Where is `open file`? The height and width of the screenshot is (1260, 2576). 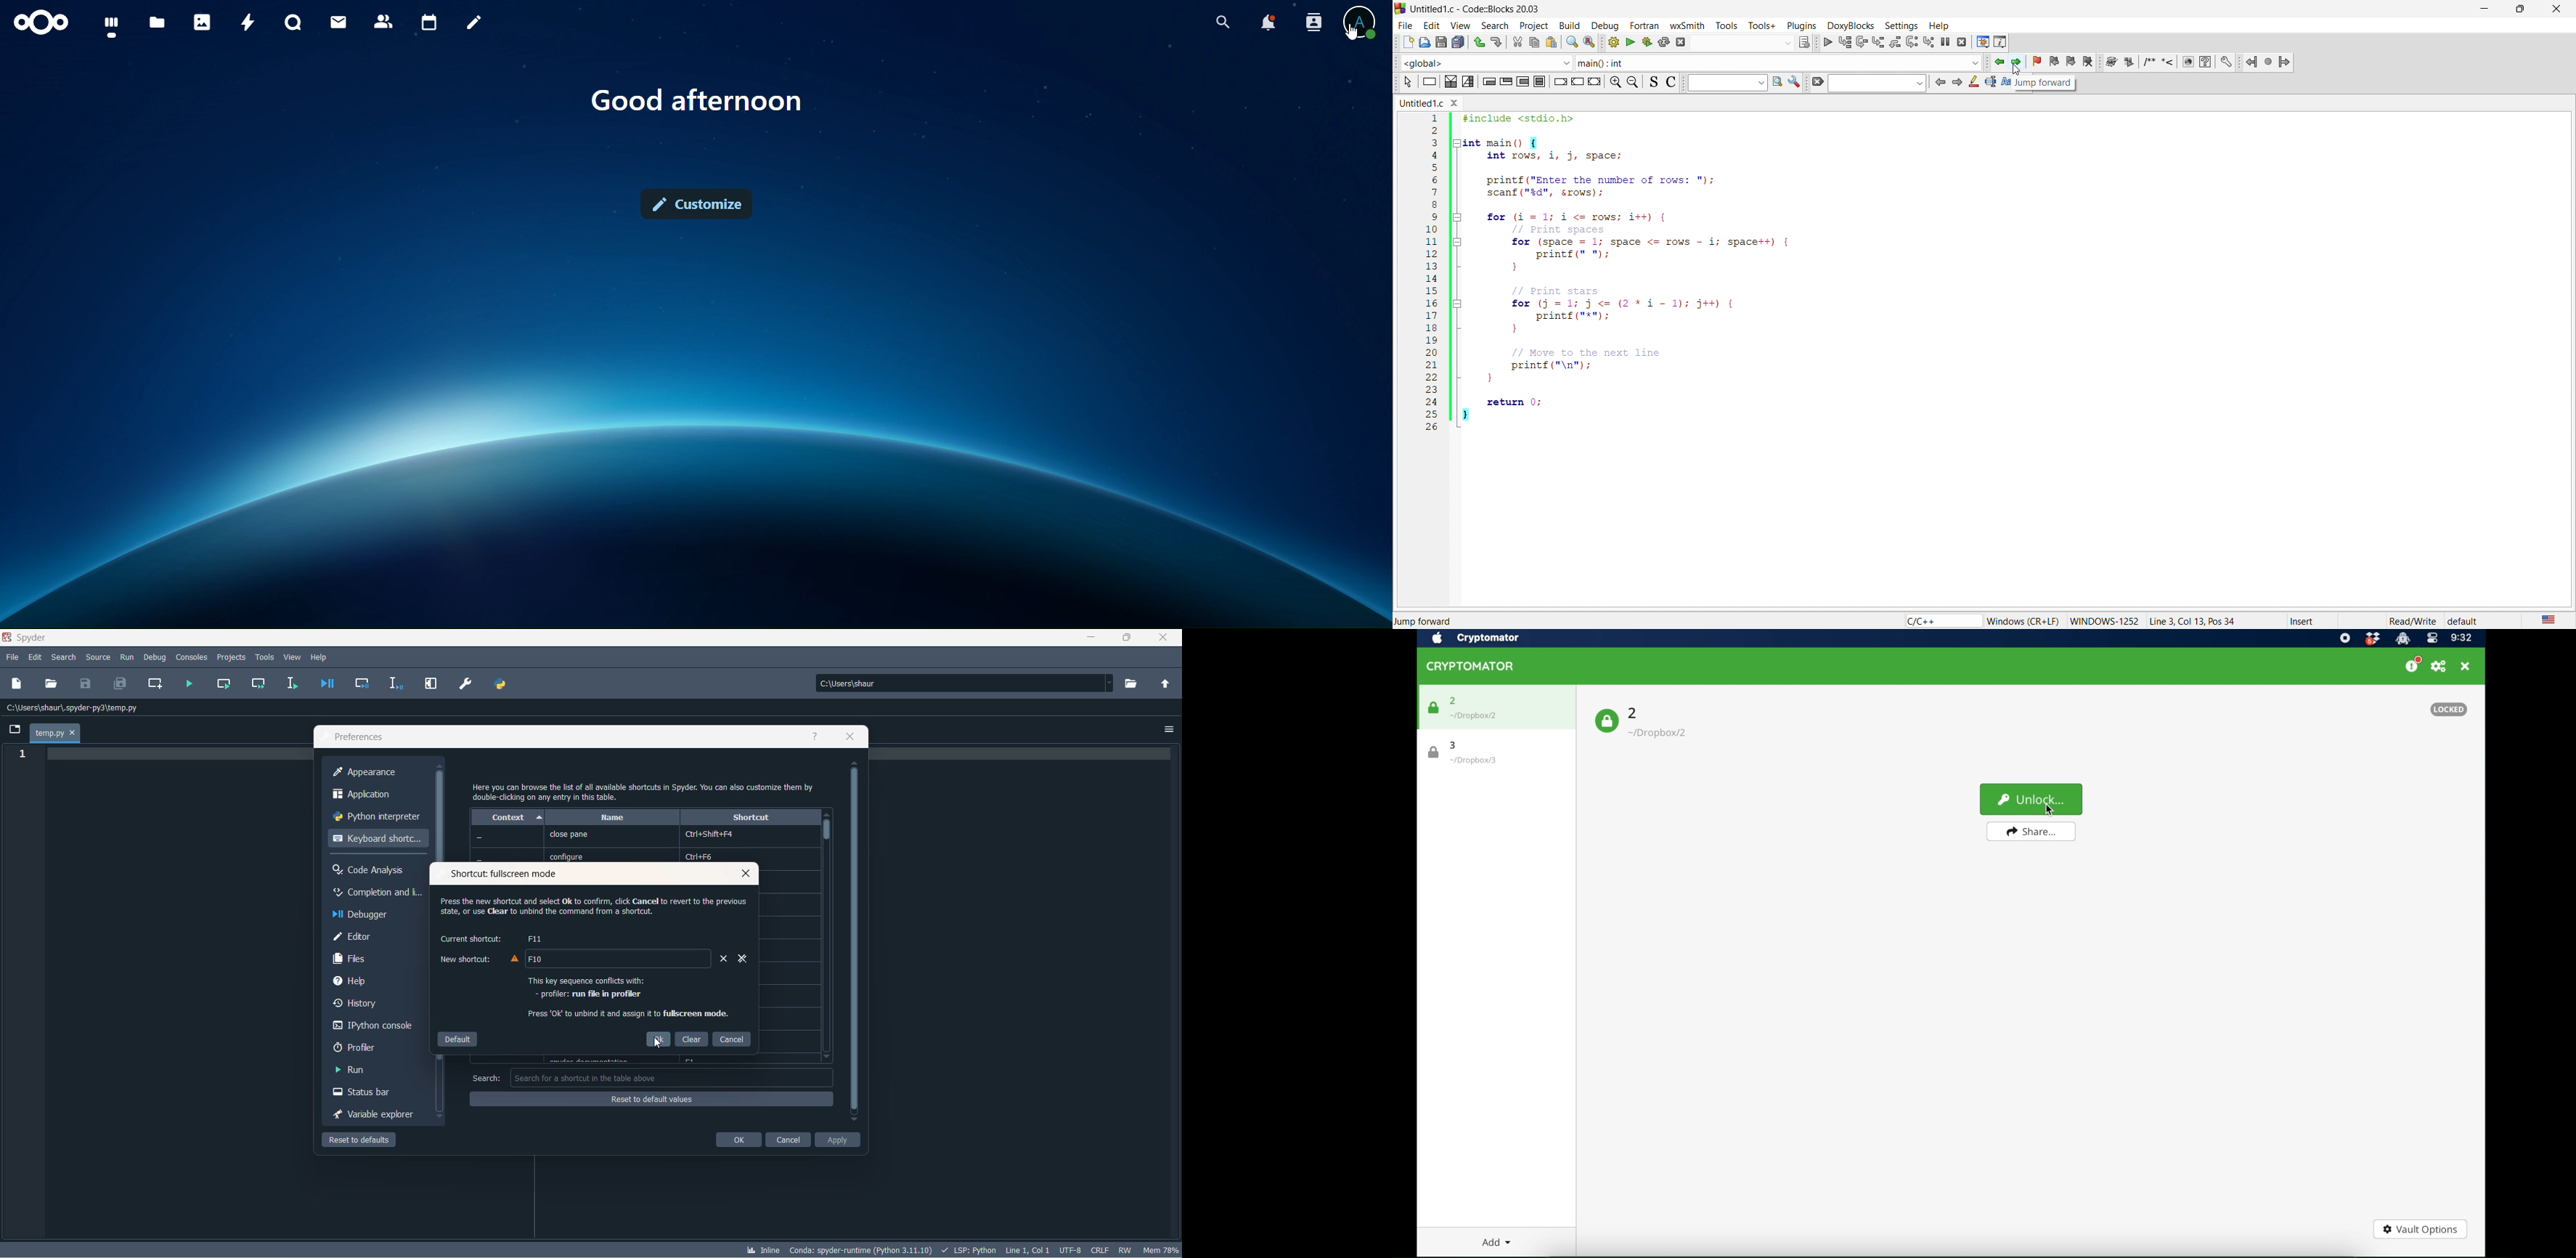 open file is located at coordinates (1422, 43).